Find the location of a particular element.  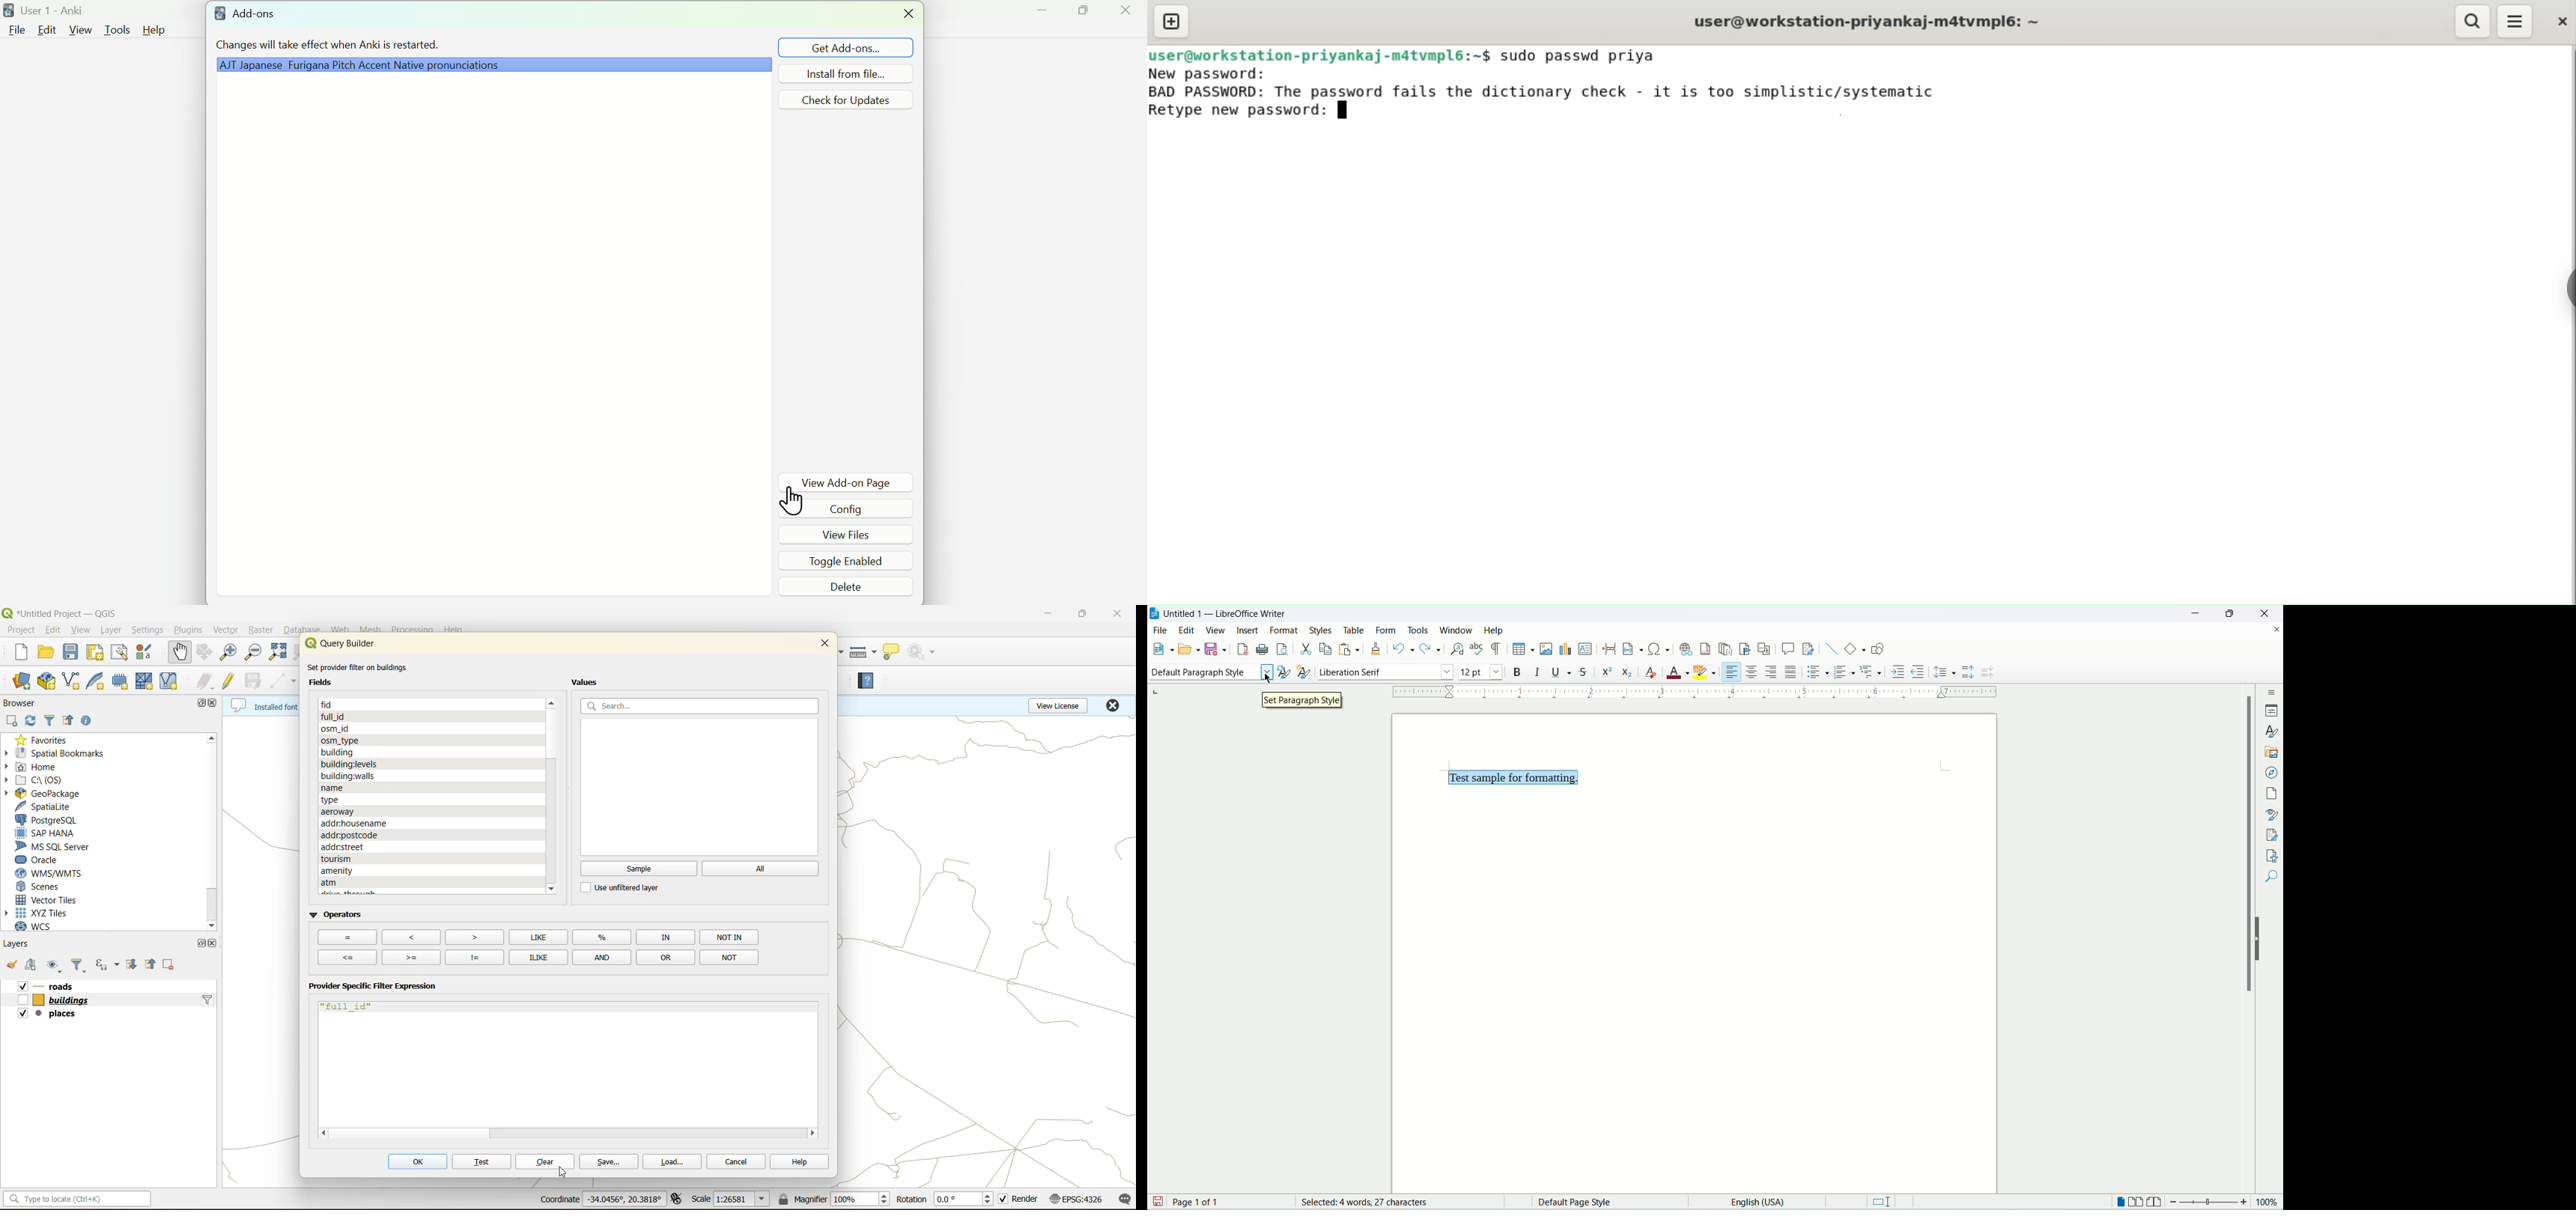

all is located at coordinates (762, 868).